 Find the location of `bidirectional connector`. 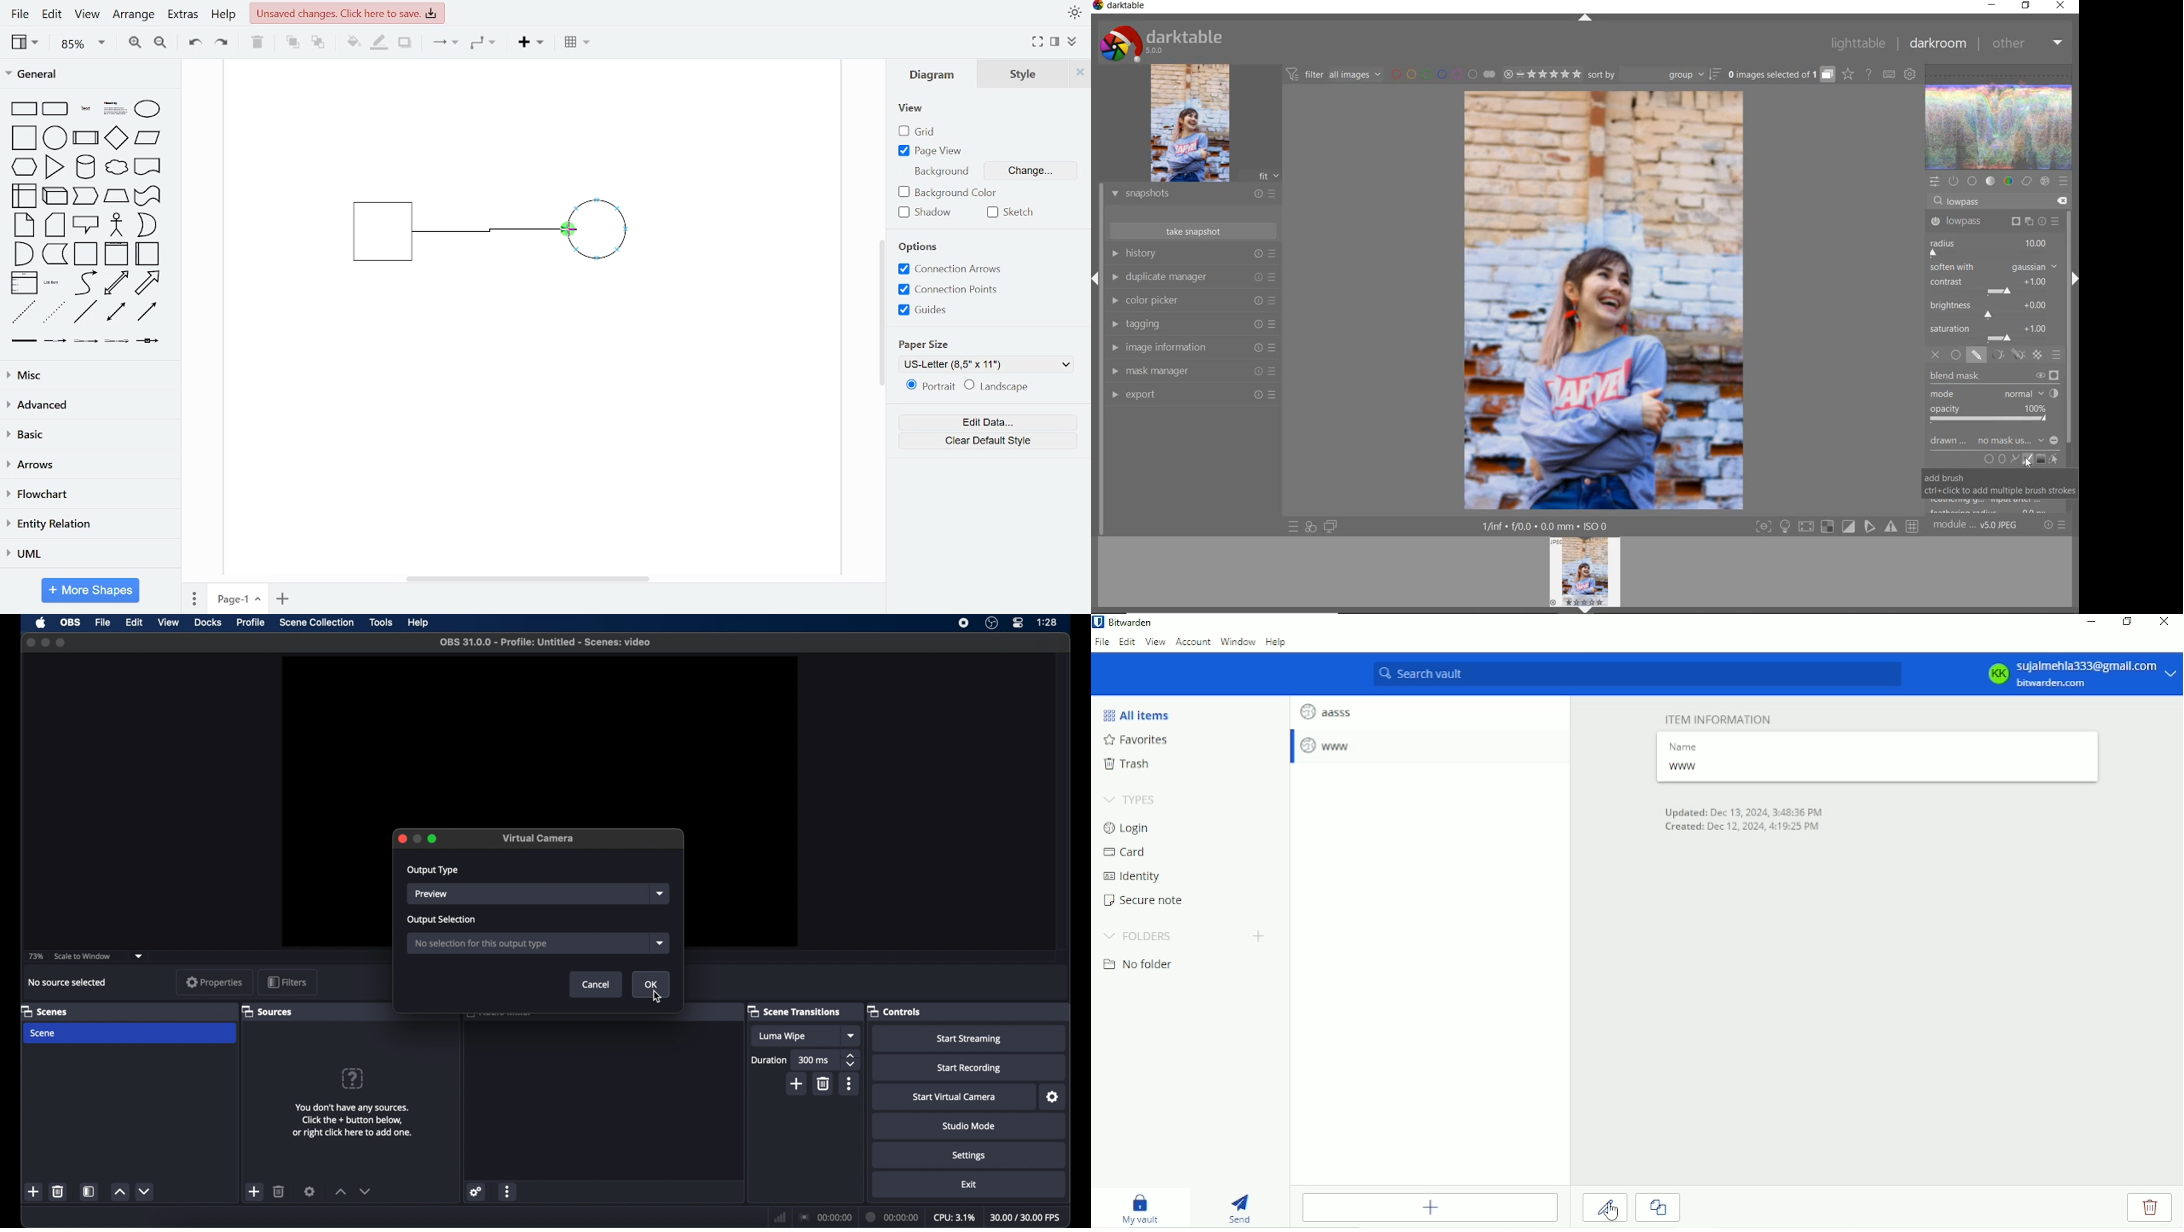

bidirectional connector is located at coordinates (118, 312).